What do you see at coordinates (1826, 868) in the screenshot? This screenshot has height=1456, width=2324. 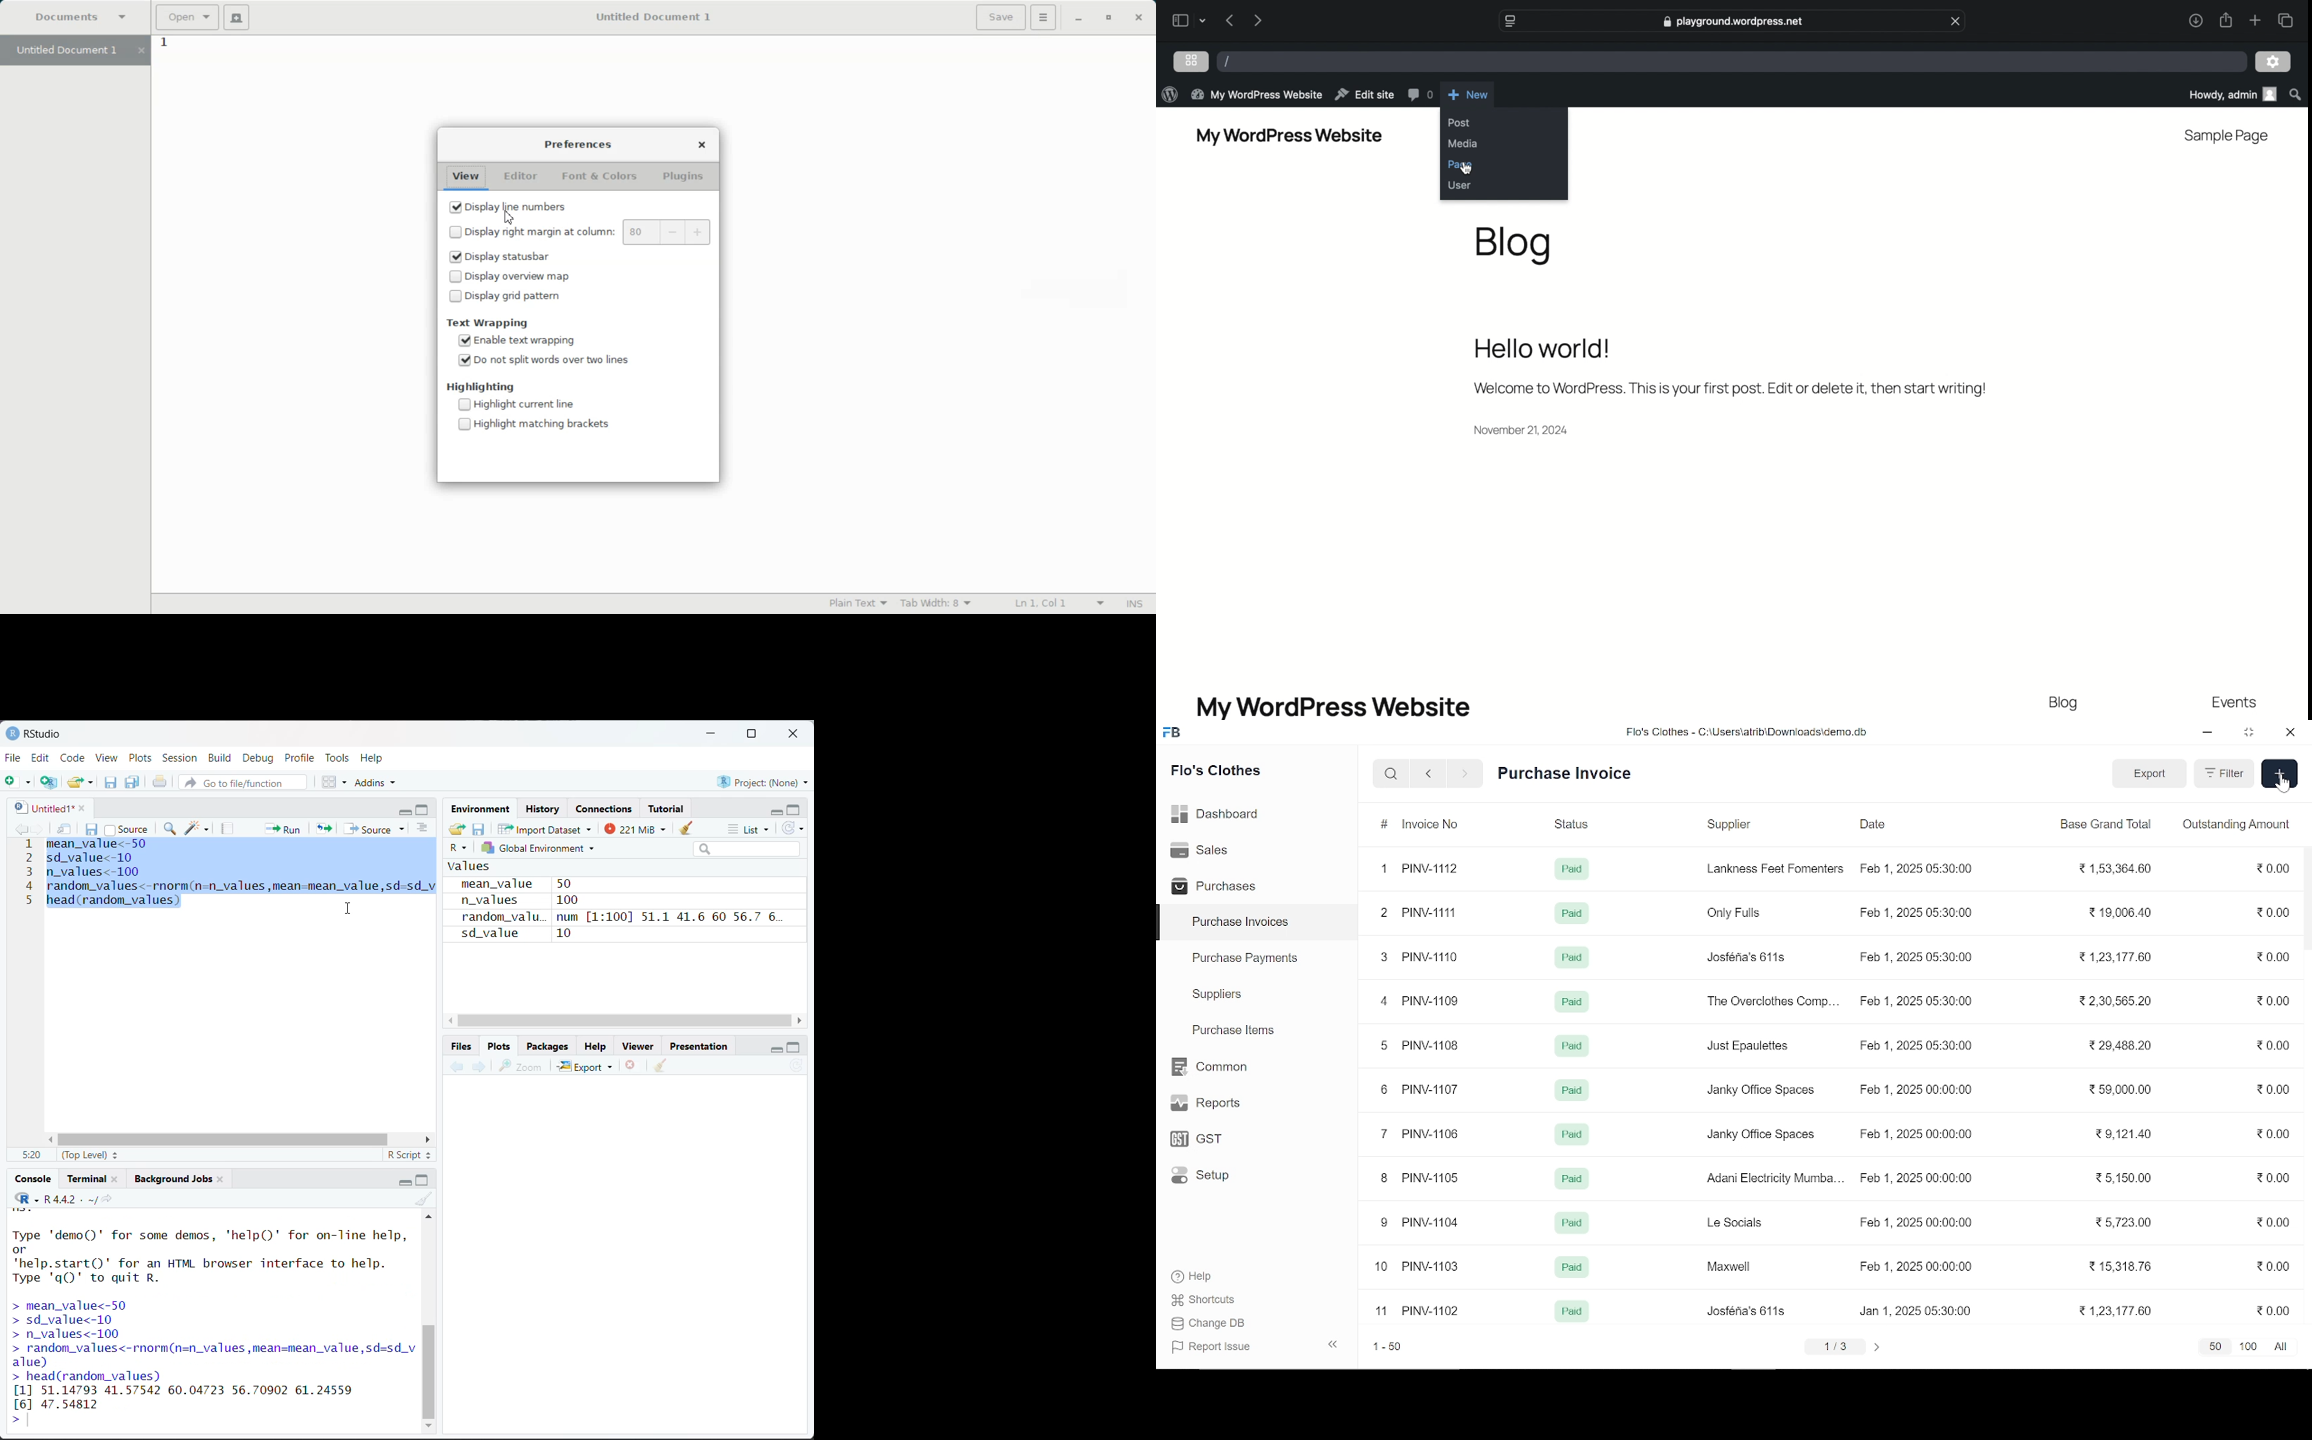 I see `1 PINV-1112 Paid Lankness Feet Fomenters Feb 1, 2025 05:30:00 21,53,364.60 20.00` at bounding box center [1826, 868].